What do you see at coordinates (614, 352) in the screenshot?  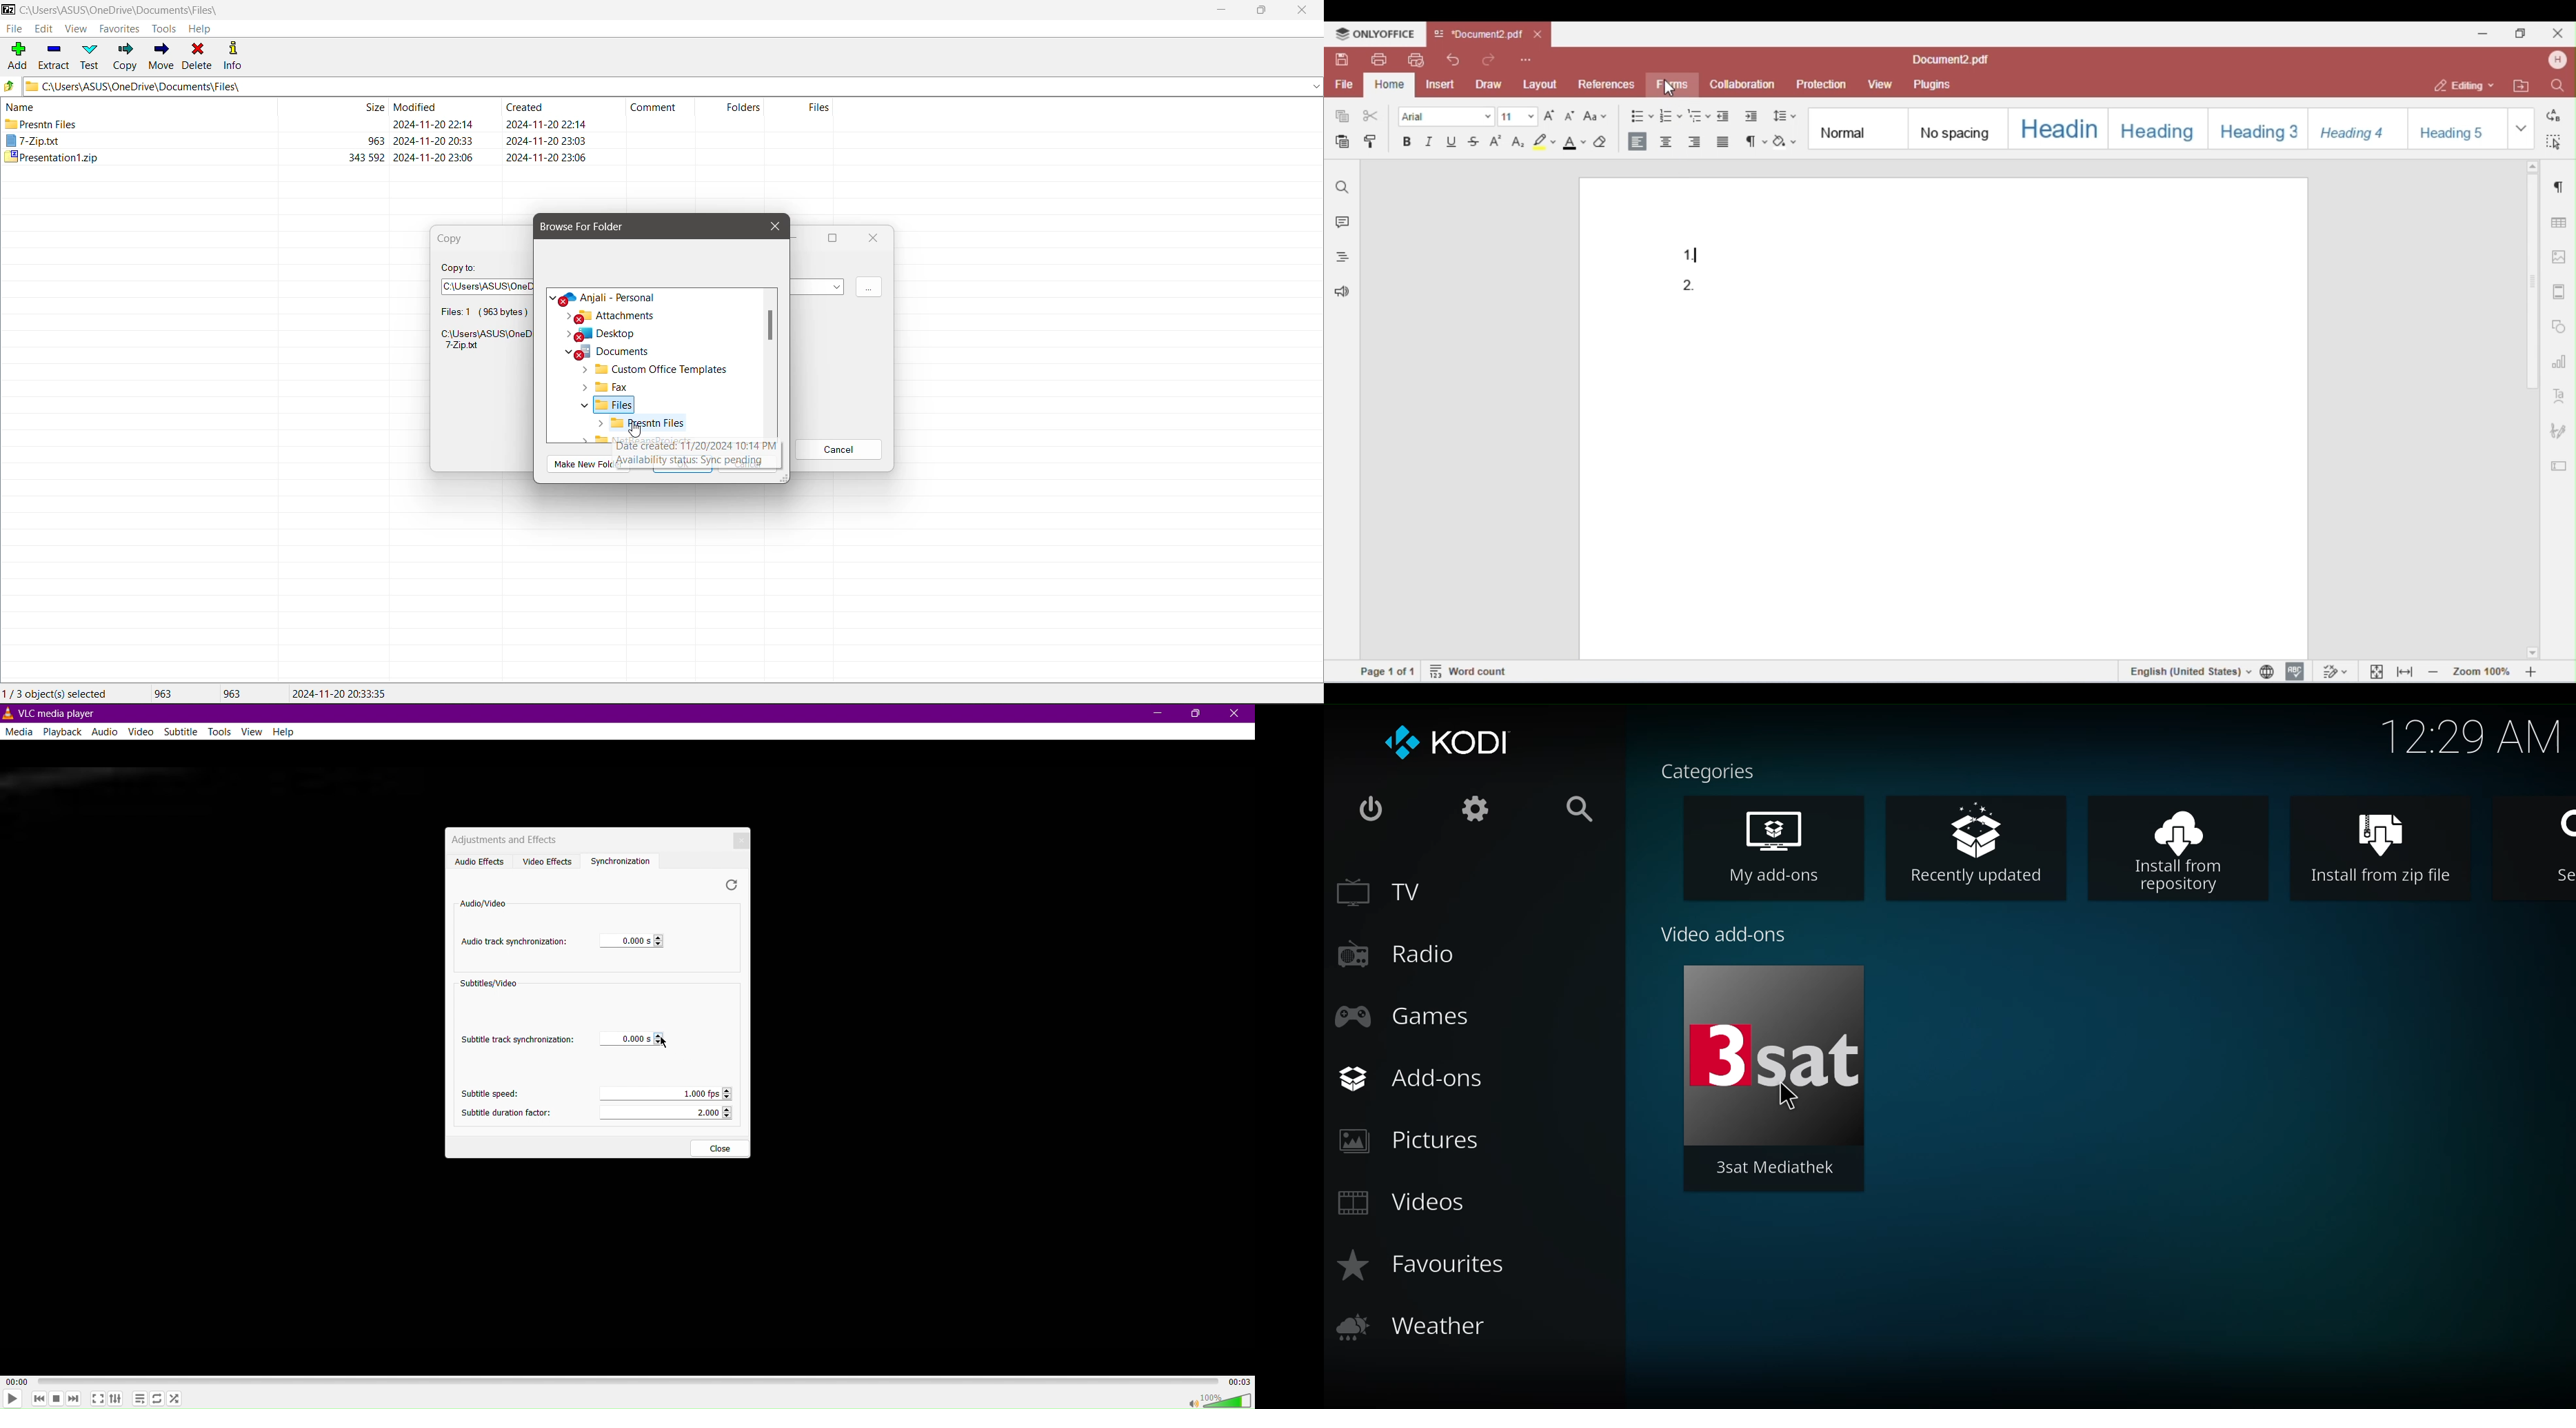 I see `Documents` at bounding box center [614, 352].